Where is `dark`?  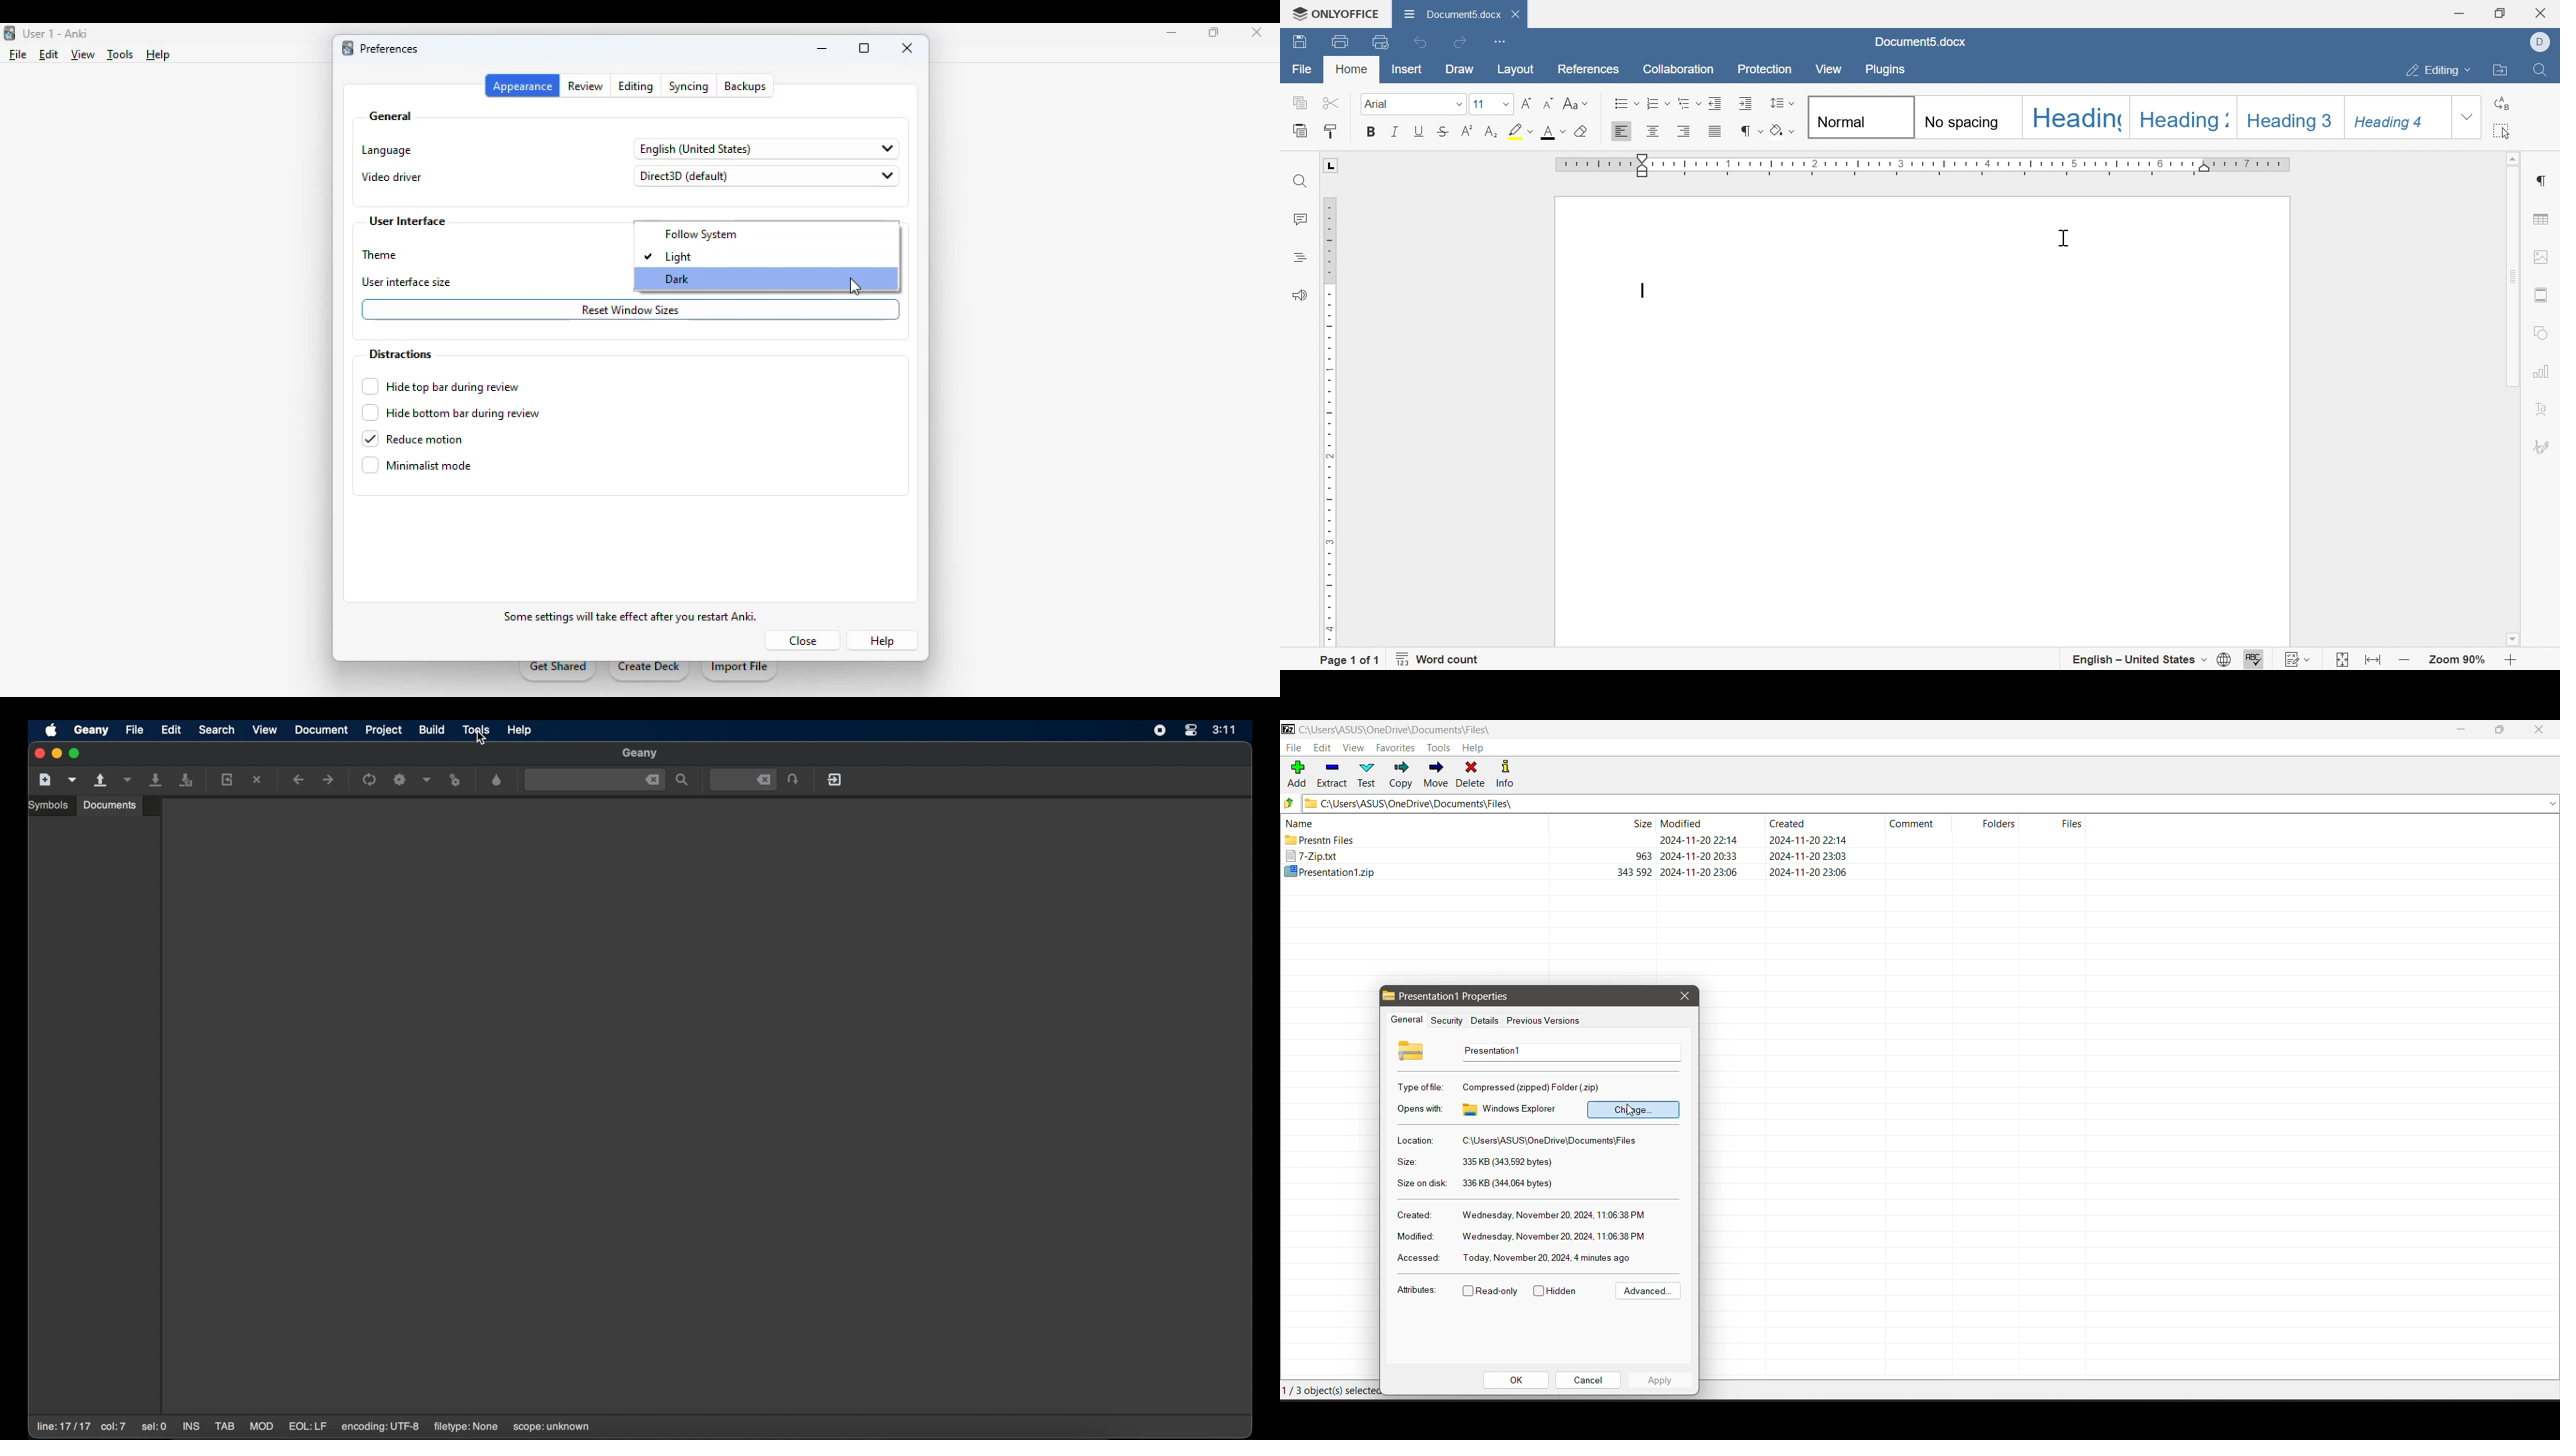
dark is located at coordinates (680, 279).